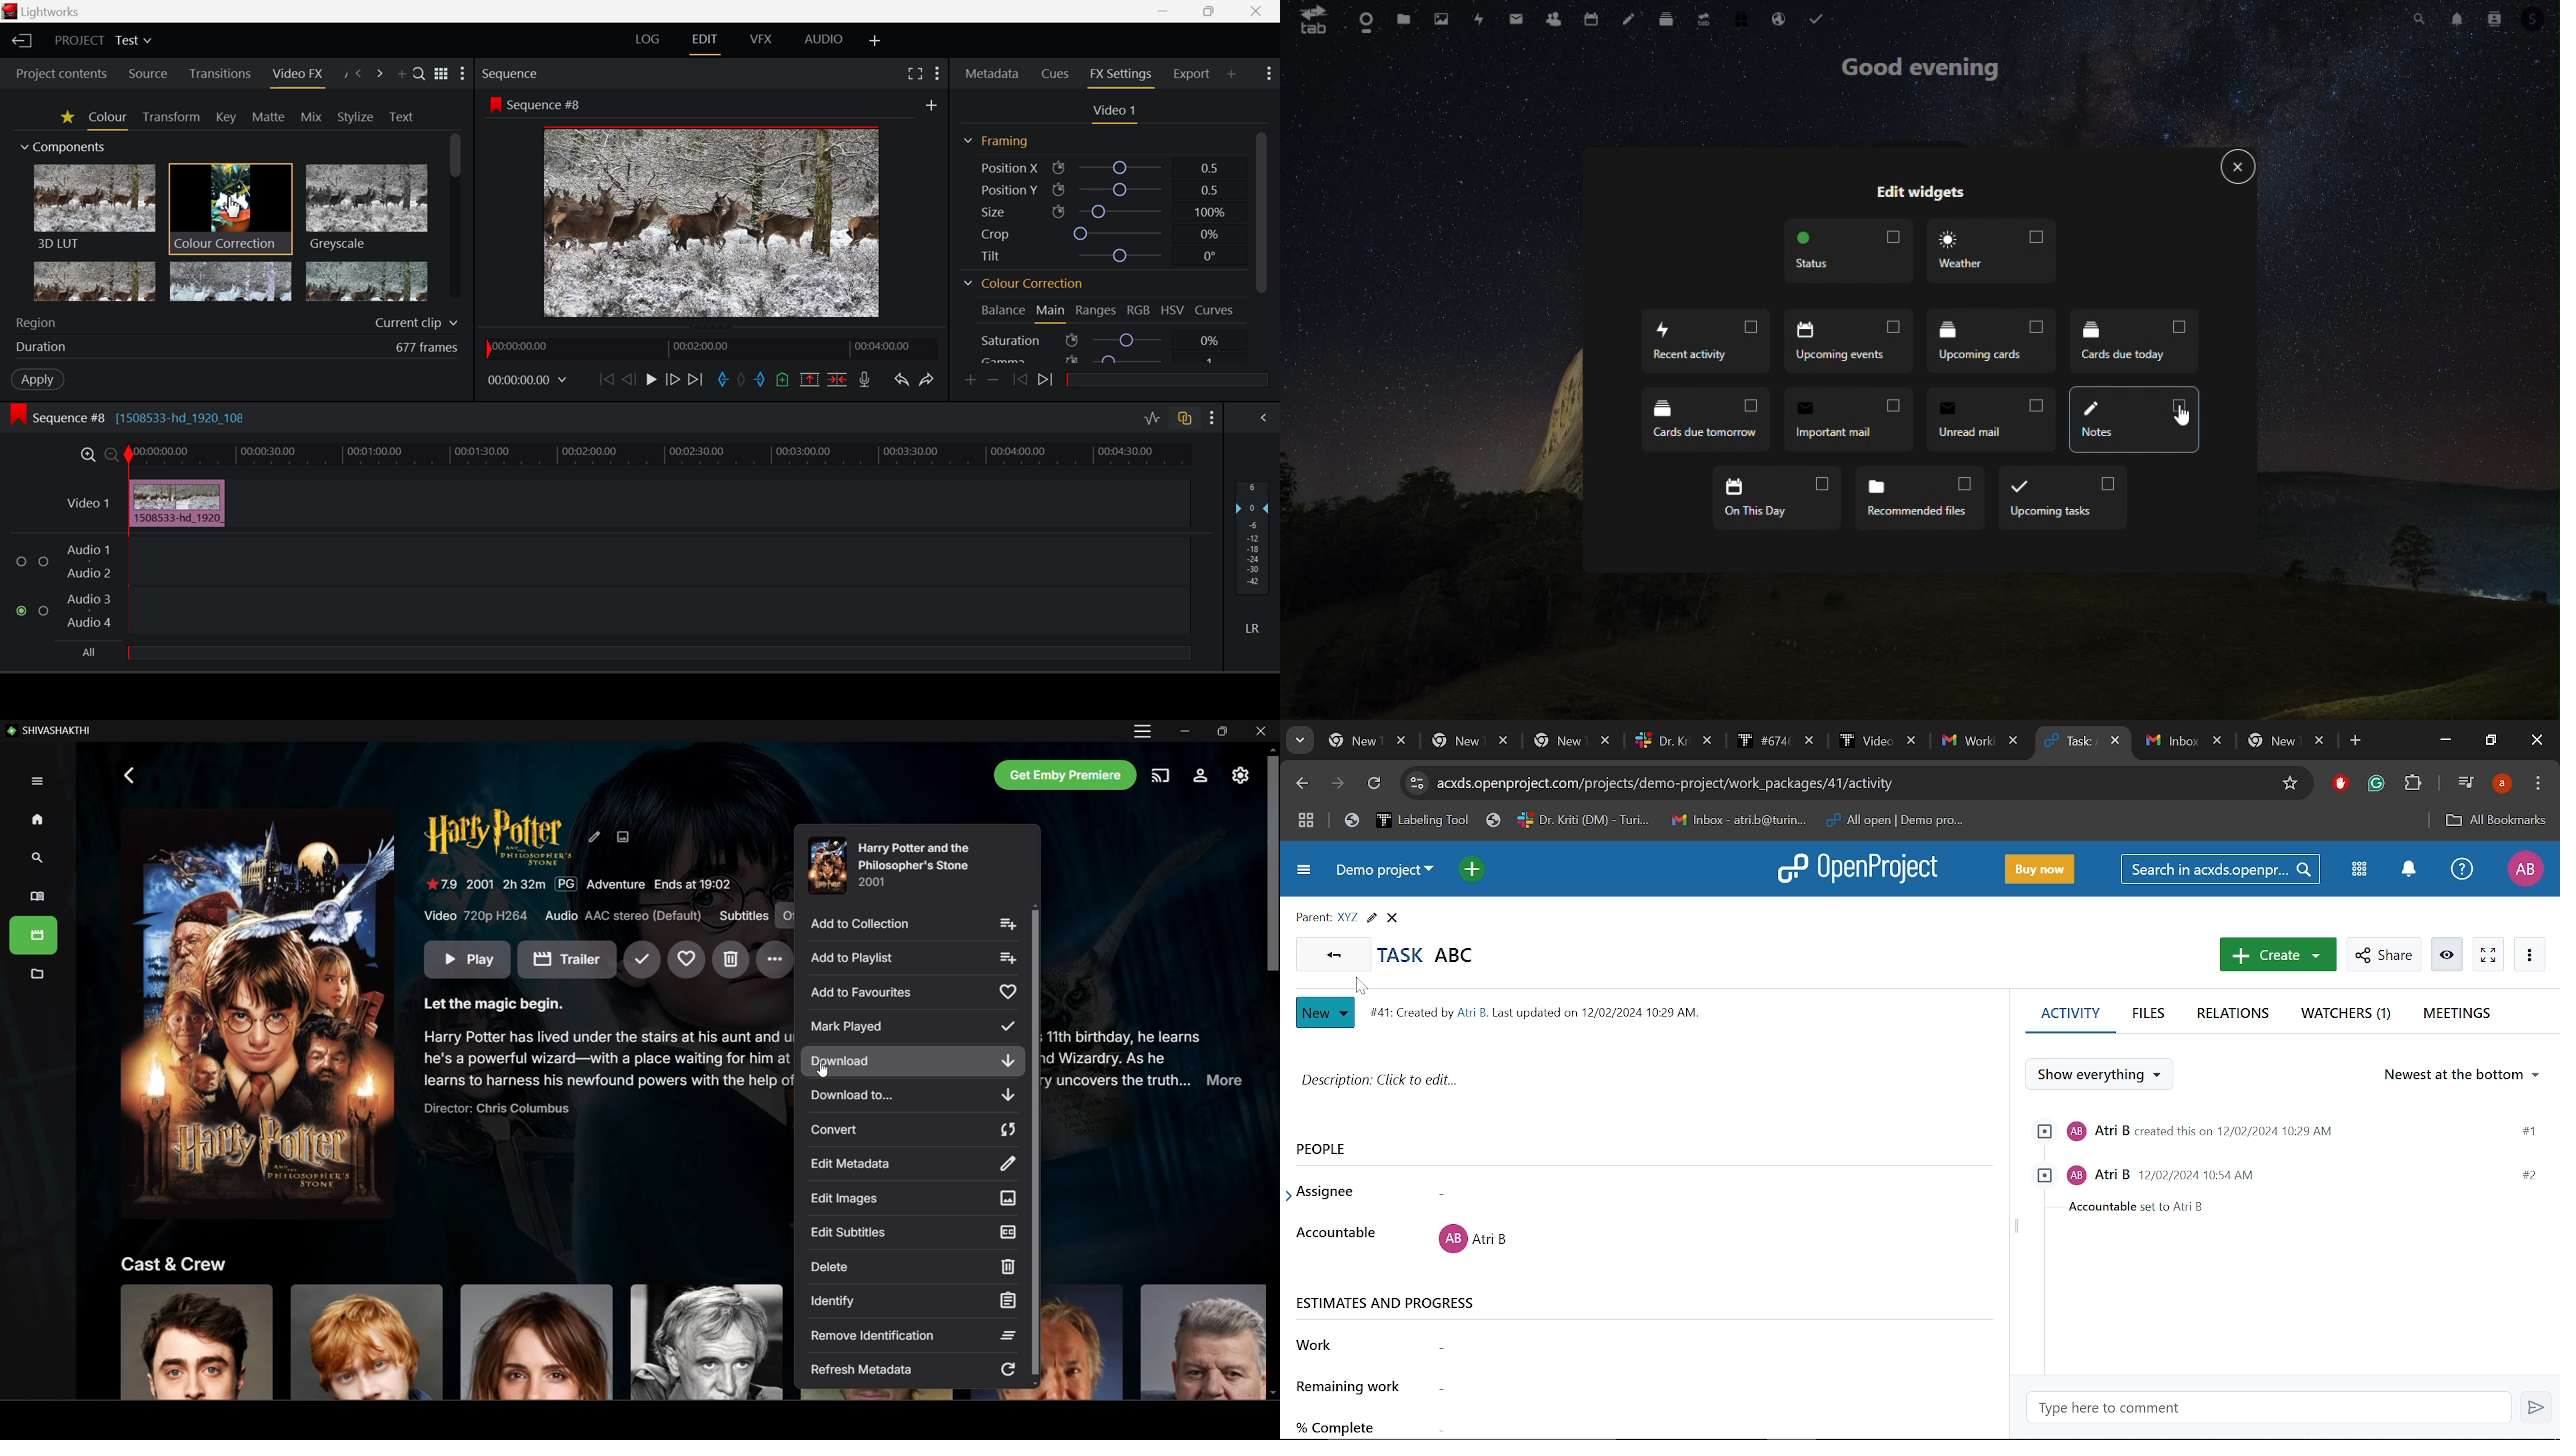  Describe the element at coordinates (1185, 731) in the screenshot. I see `Minimize` at that location.